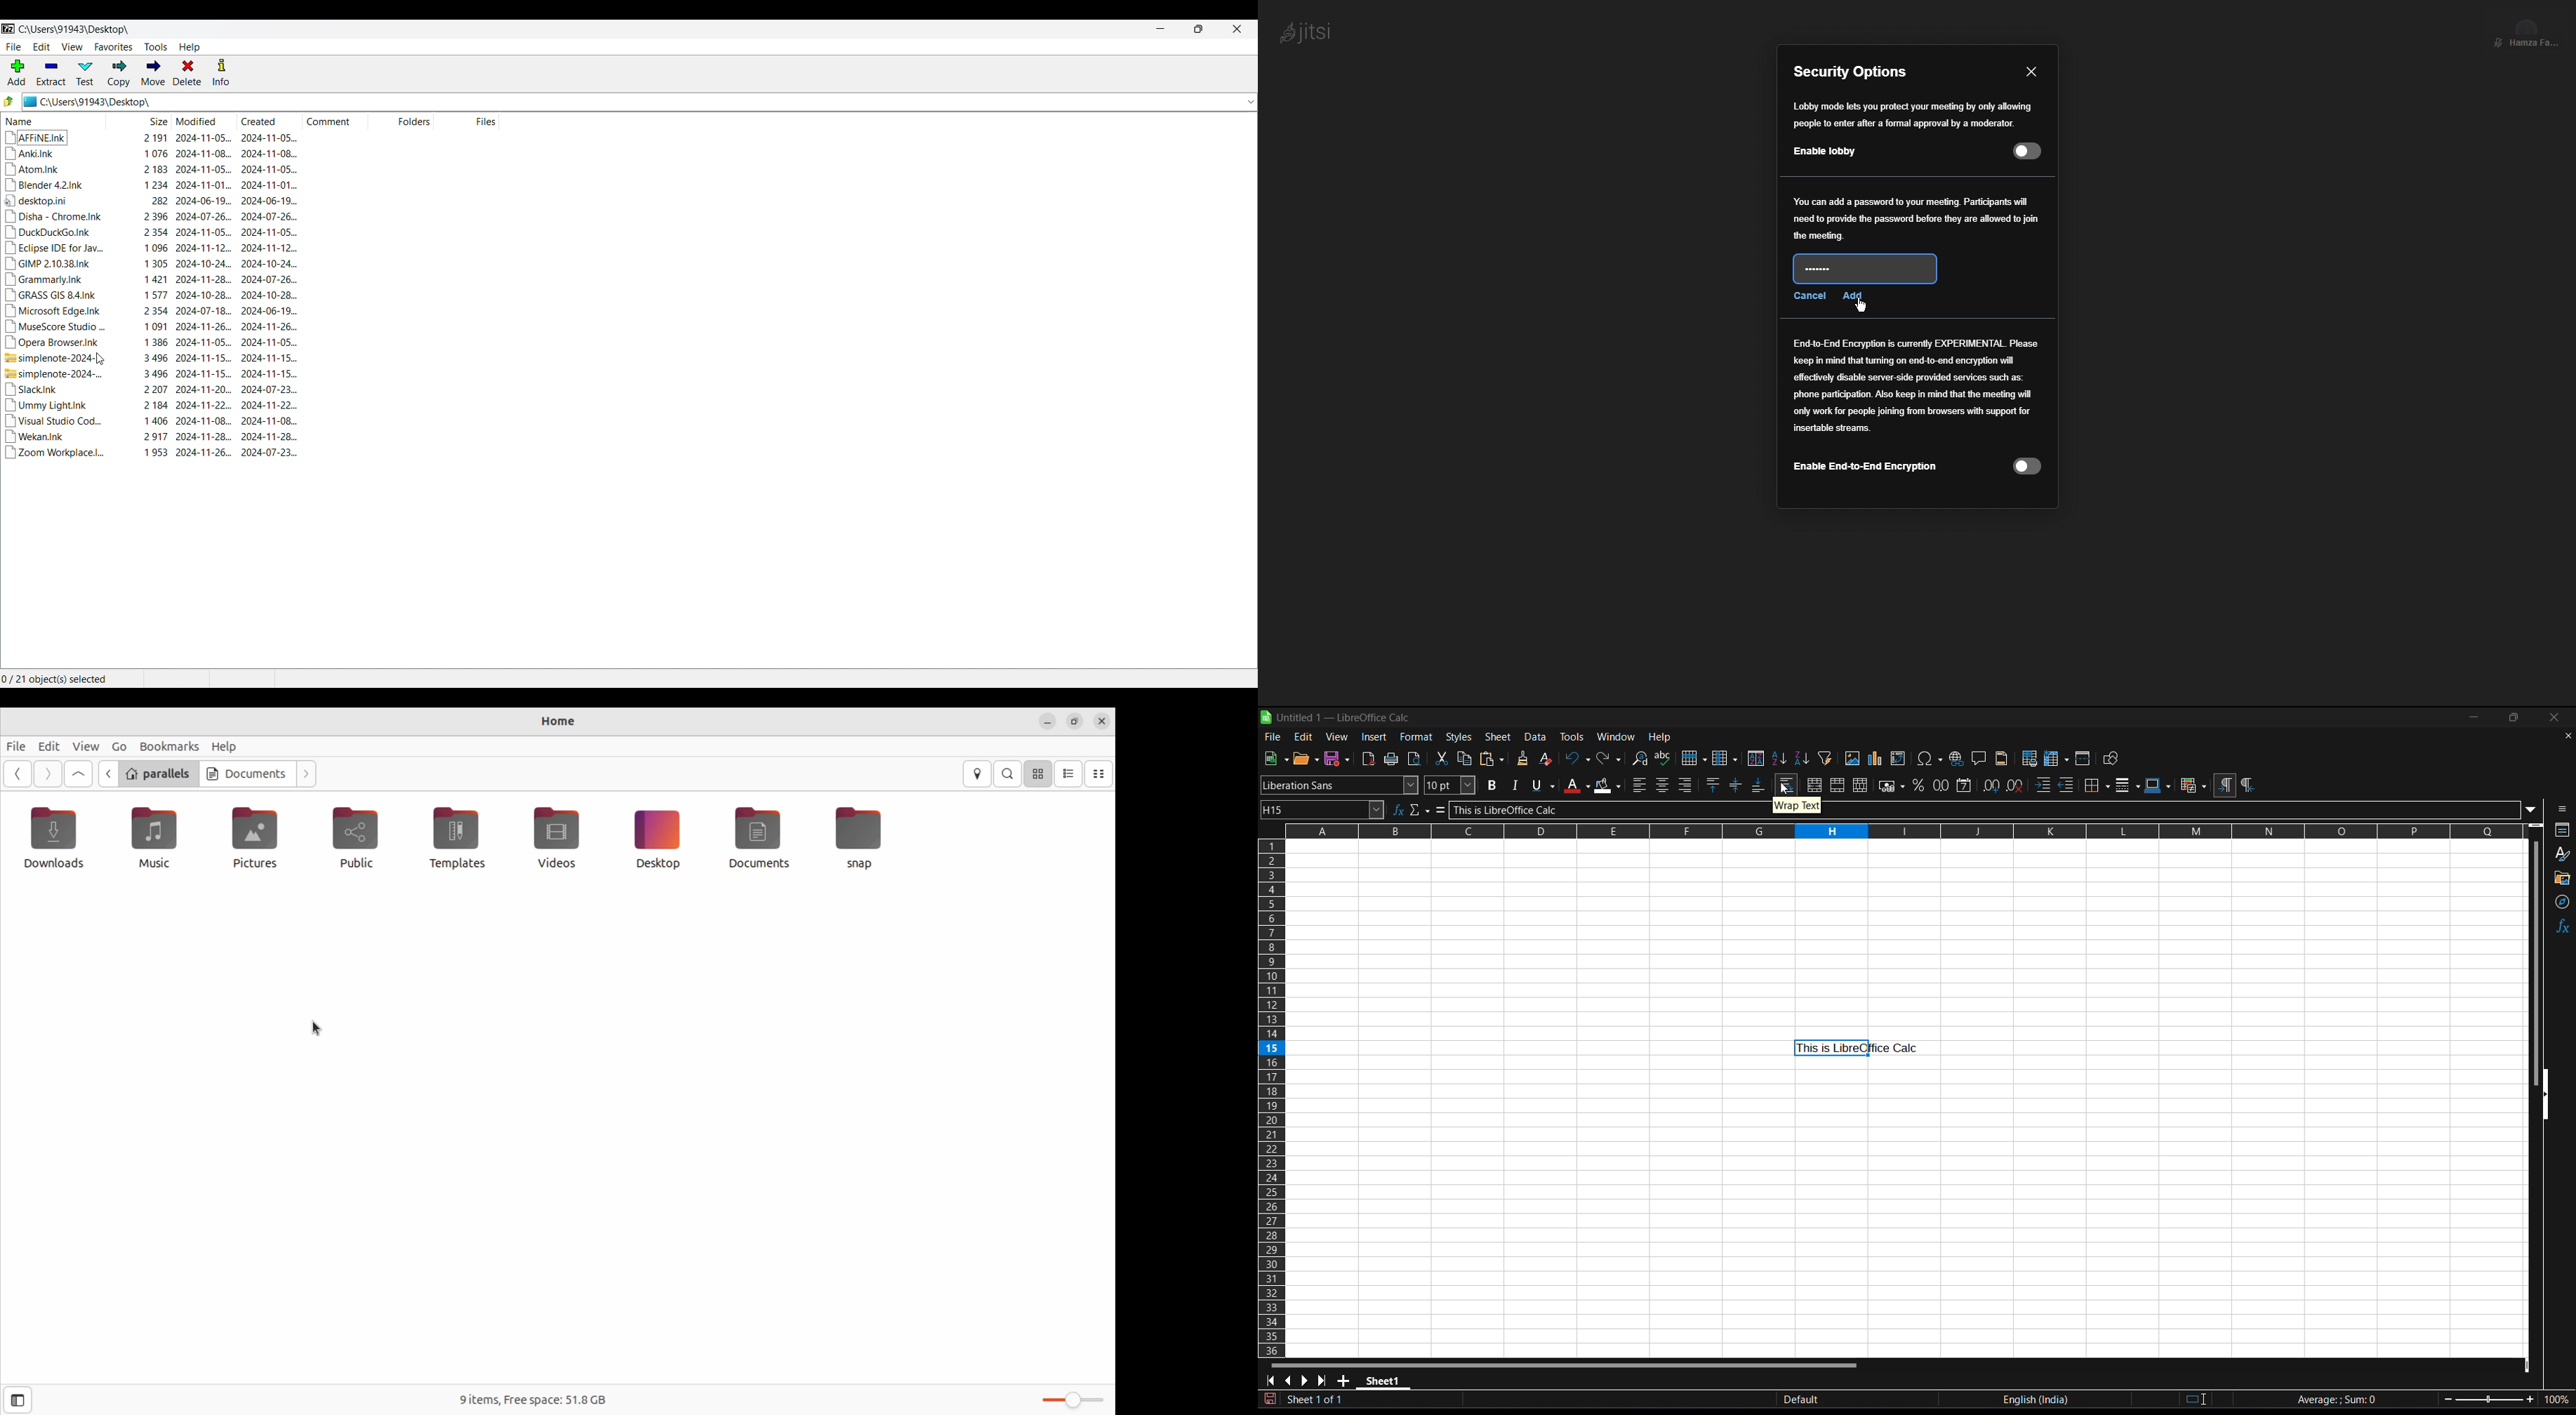 Image resolution: width=2576 pixels, height=1428 pixels. I want to click on navigator, so click(2560, 904).